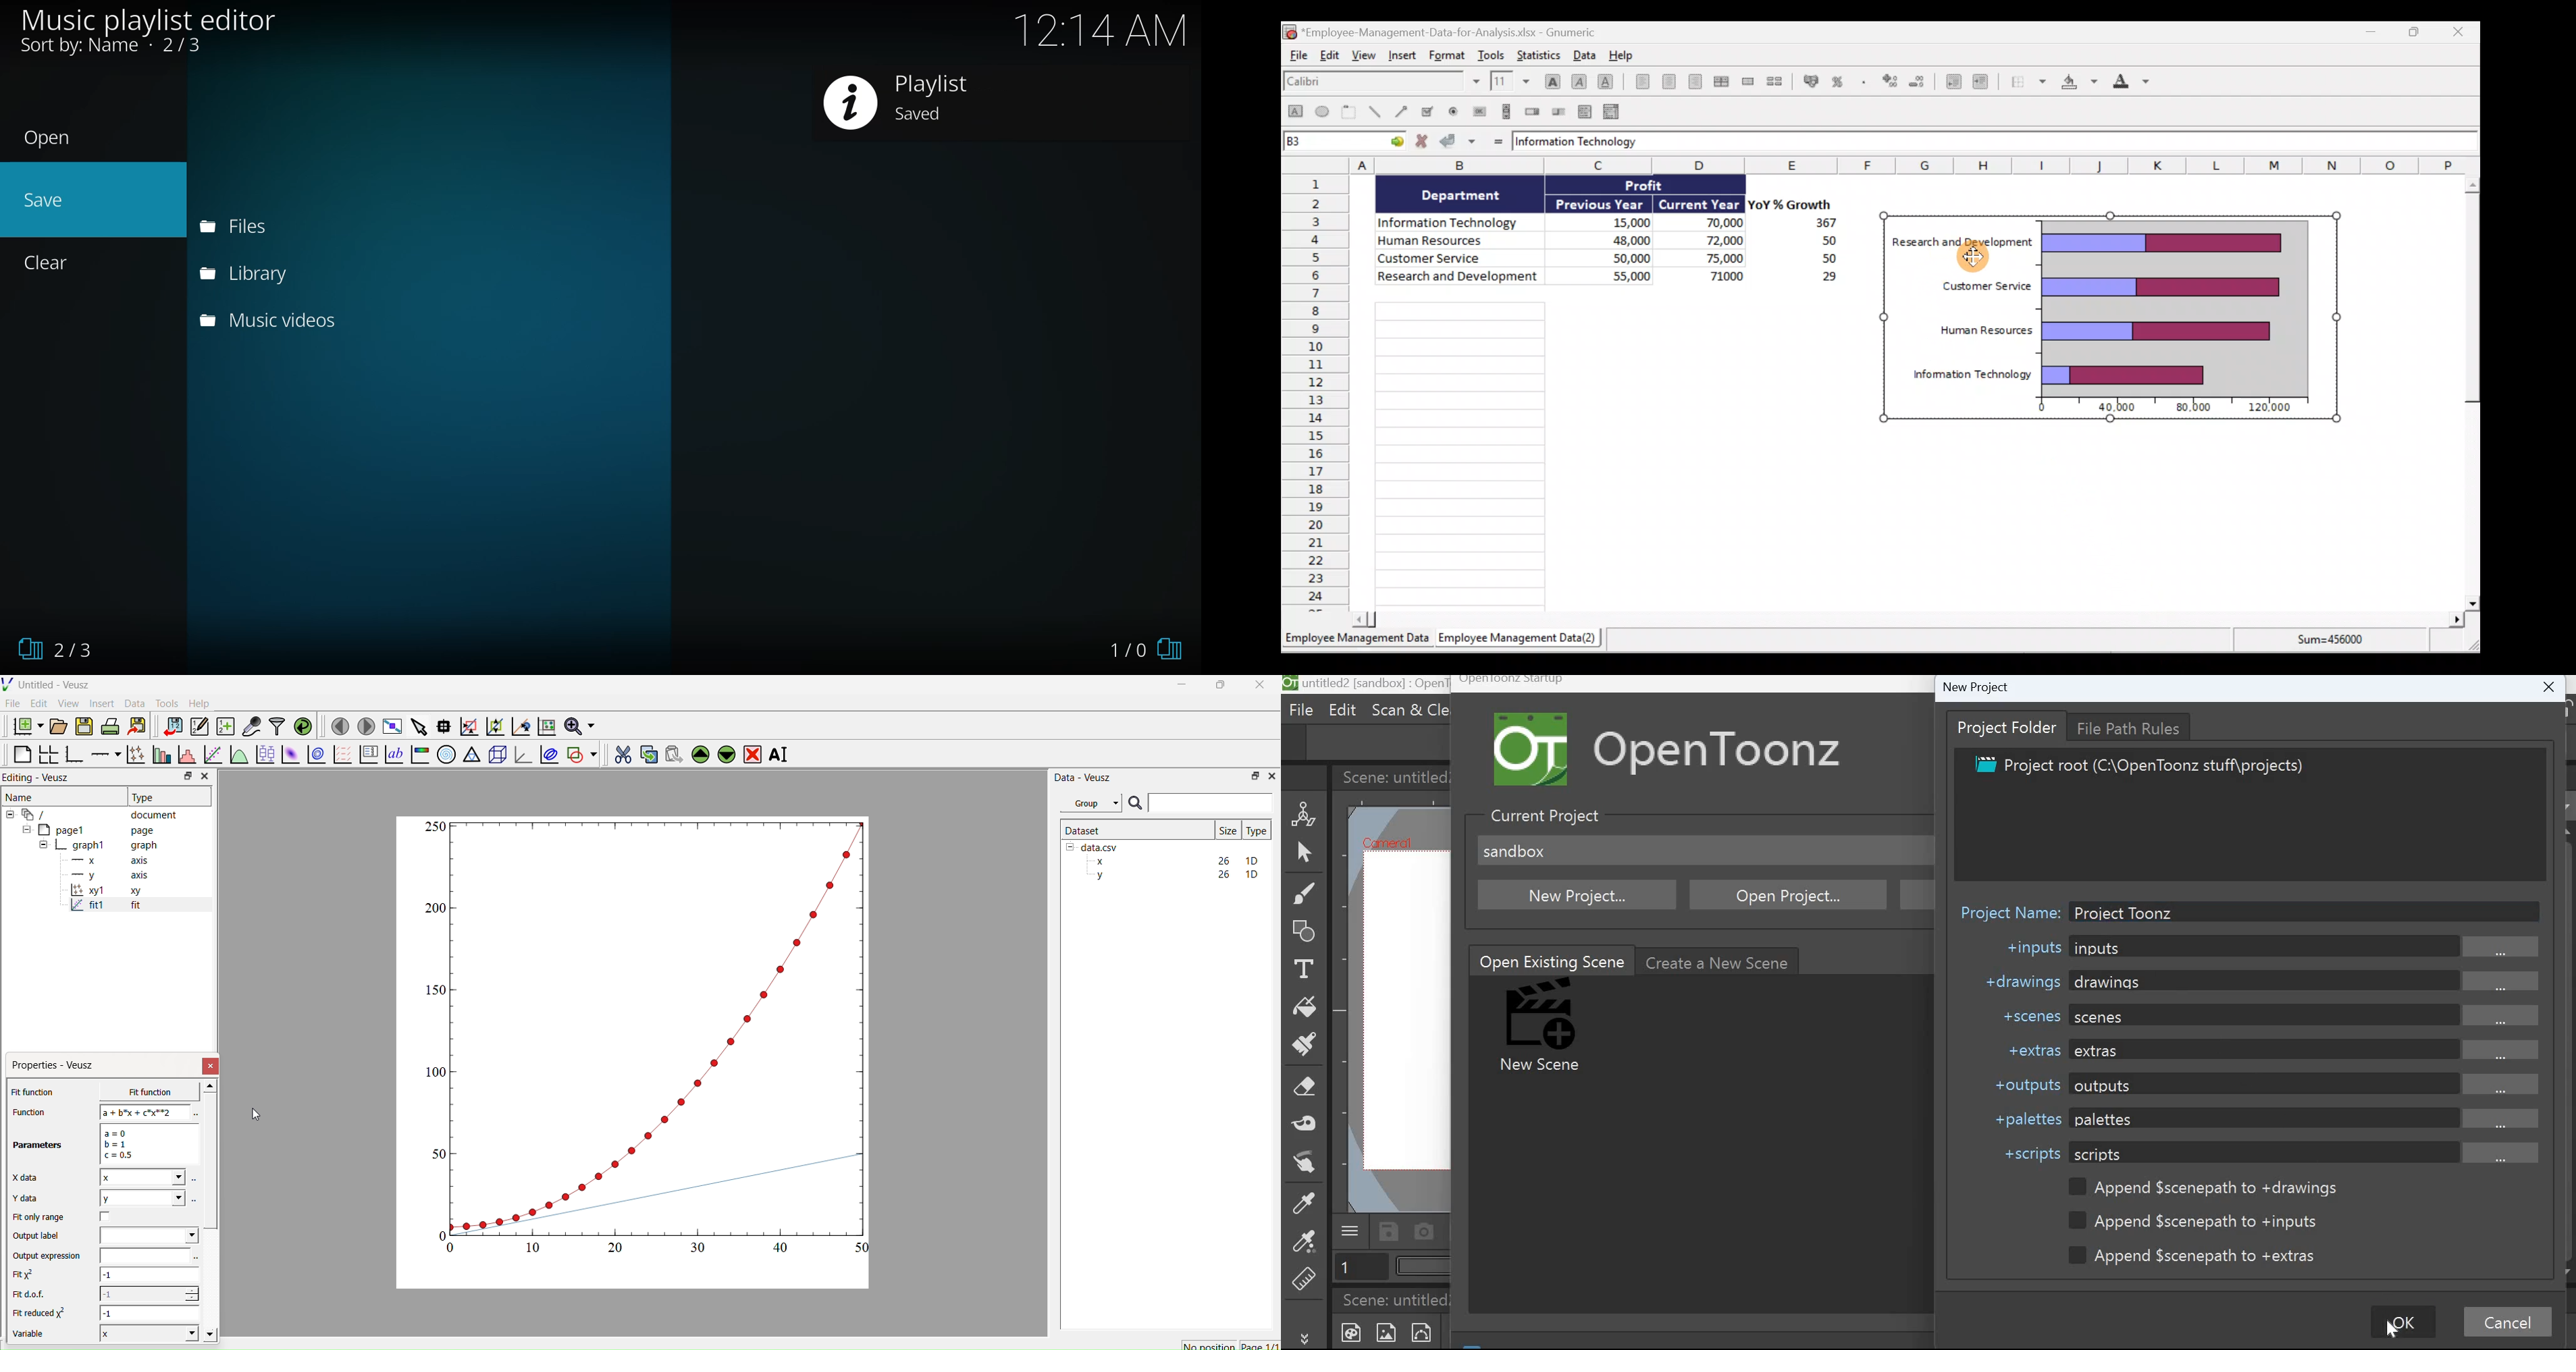 The image size is (2576, 1372). I want to click on Ternary graph, so click(472, 754).